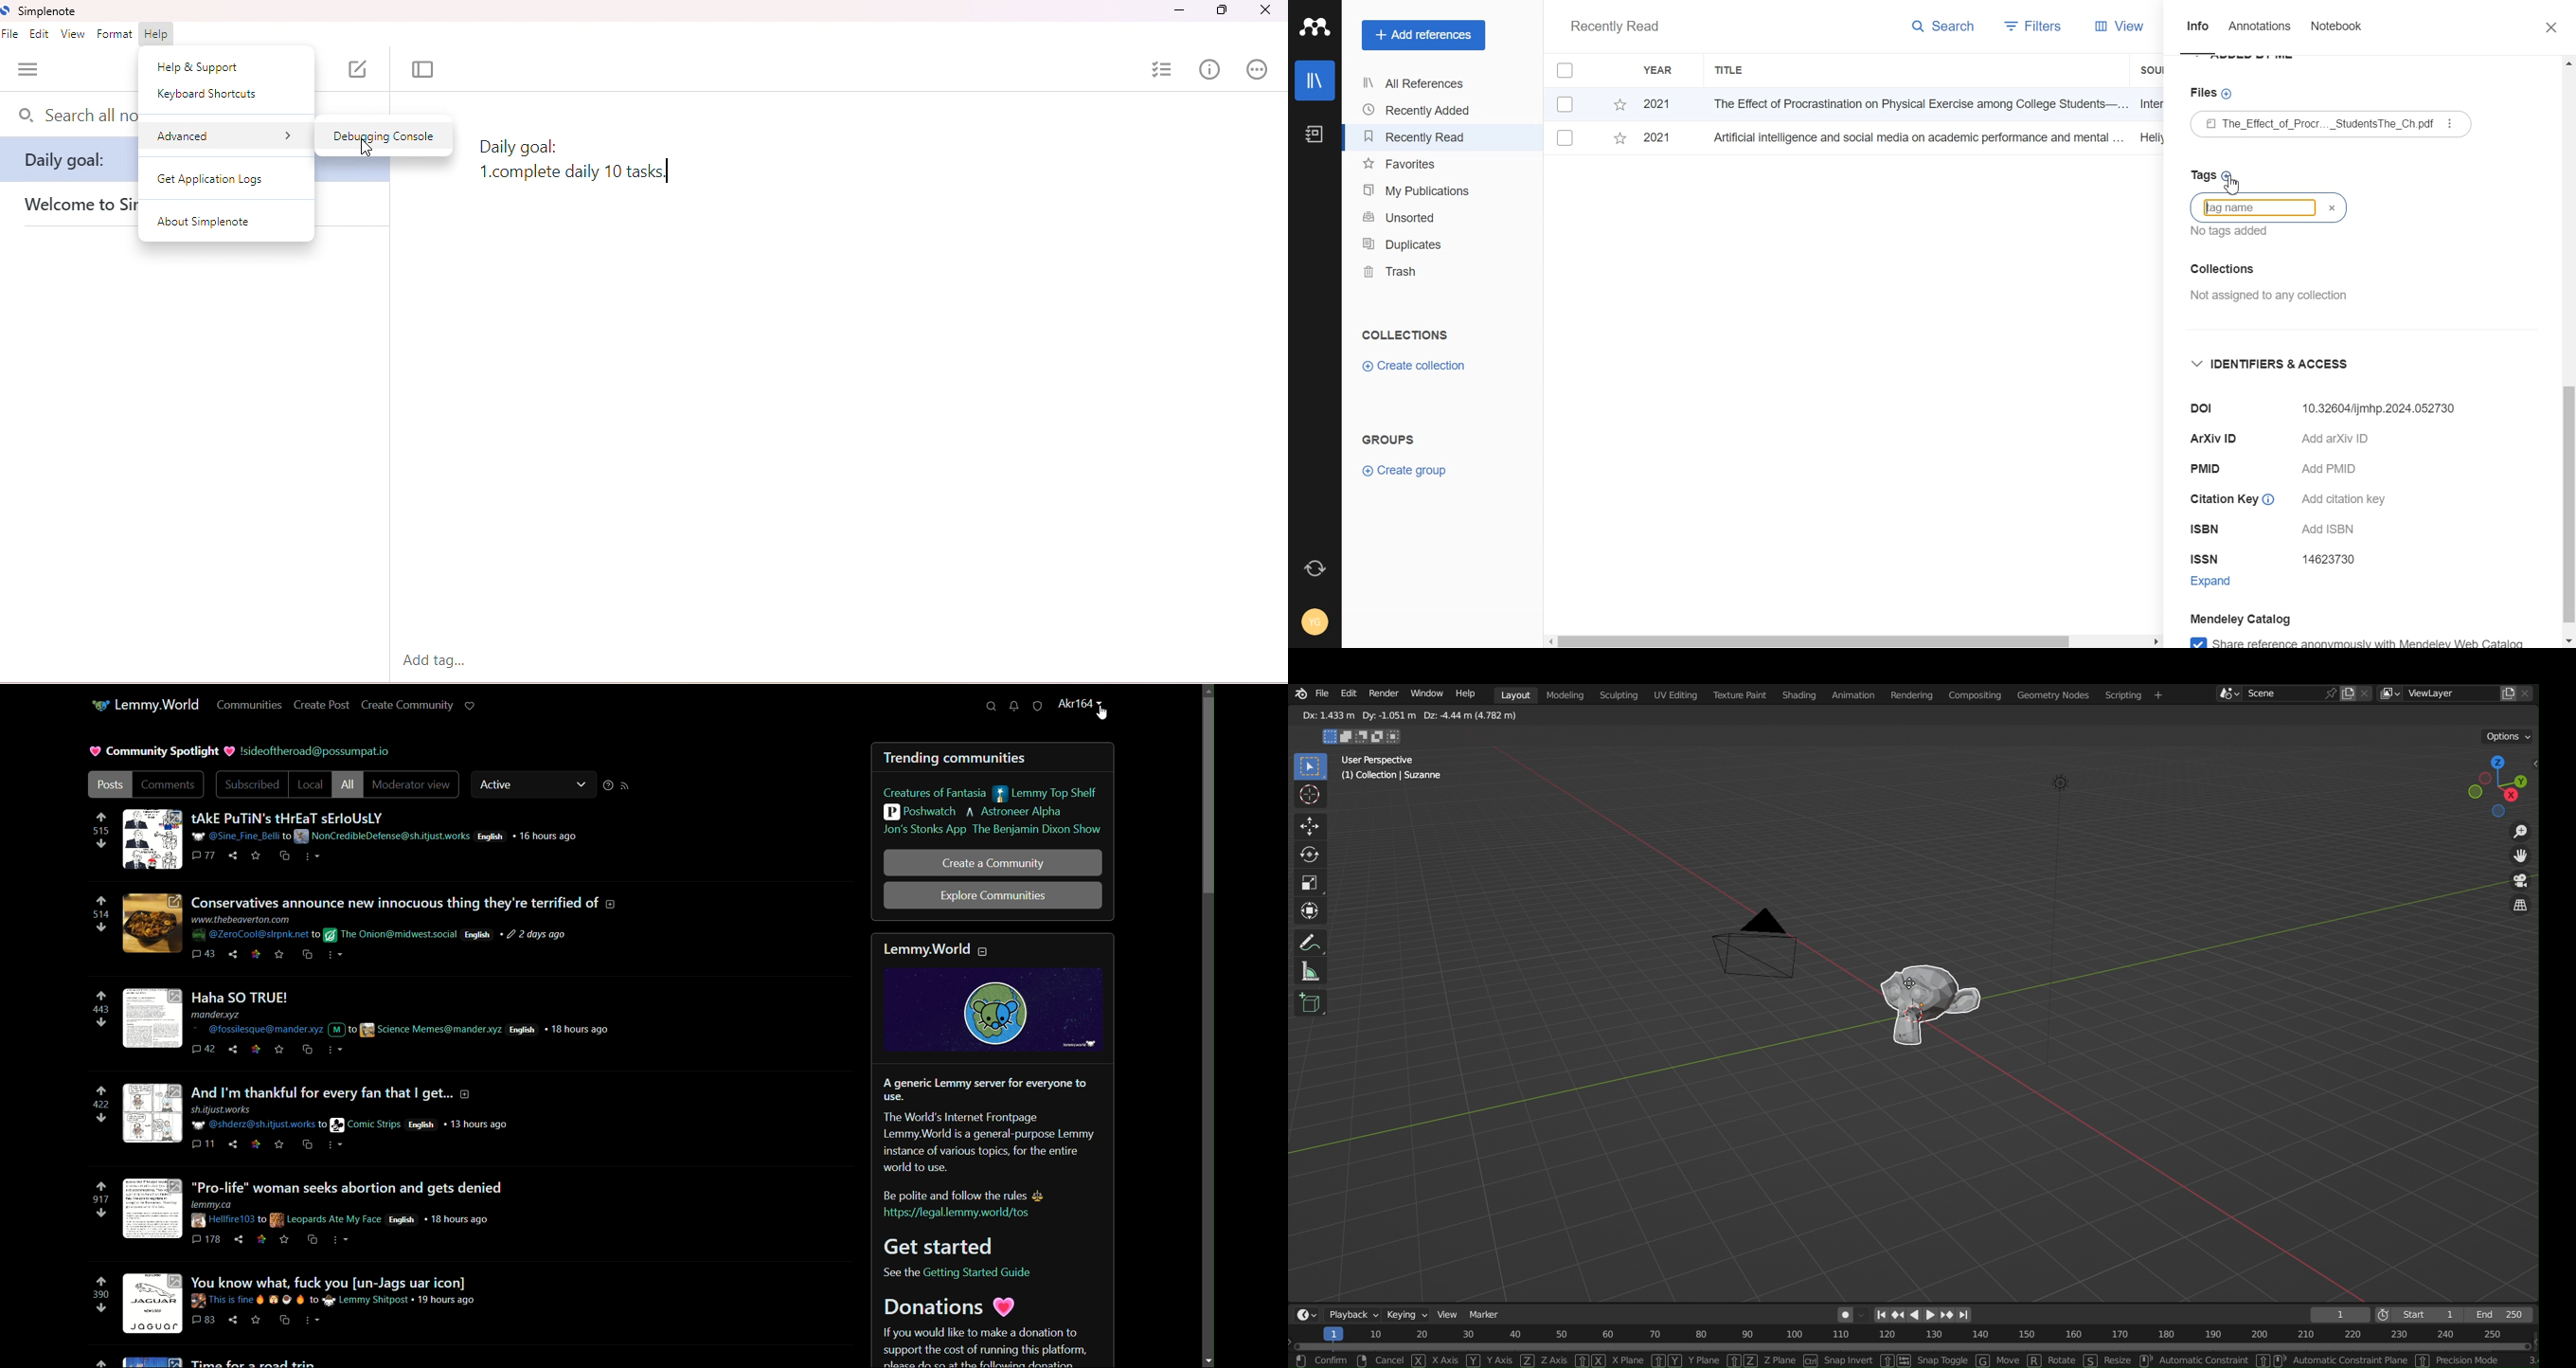 This screenshot has height=1372, width=2576. Describe the element at coordinates (1780, 1360) in the screenshot. I see `z plane` at that location.